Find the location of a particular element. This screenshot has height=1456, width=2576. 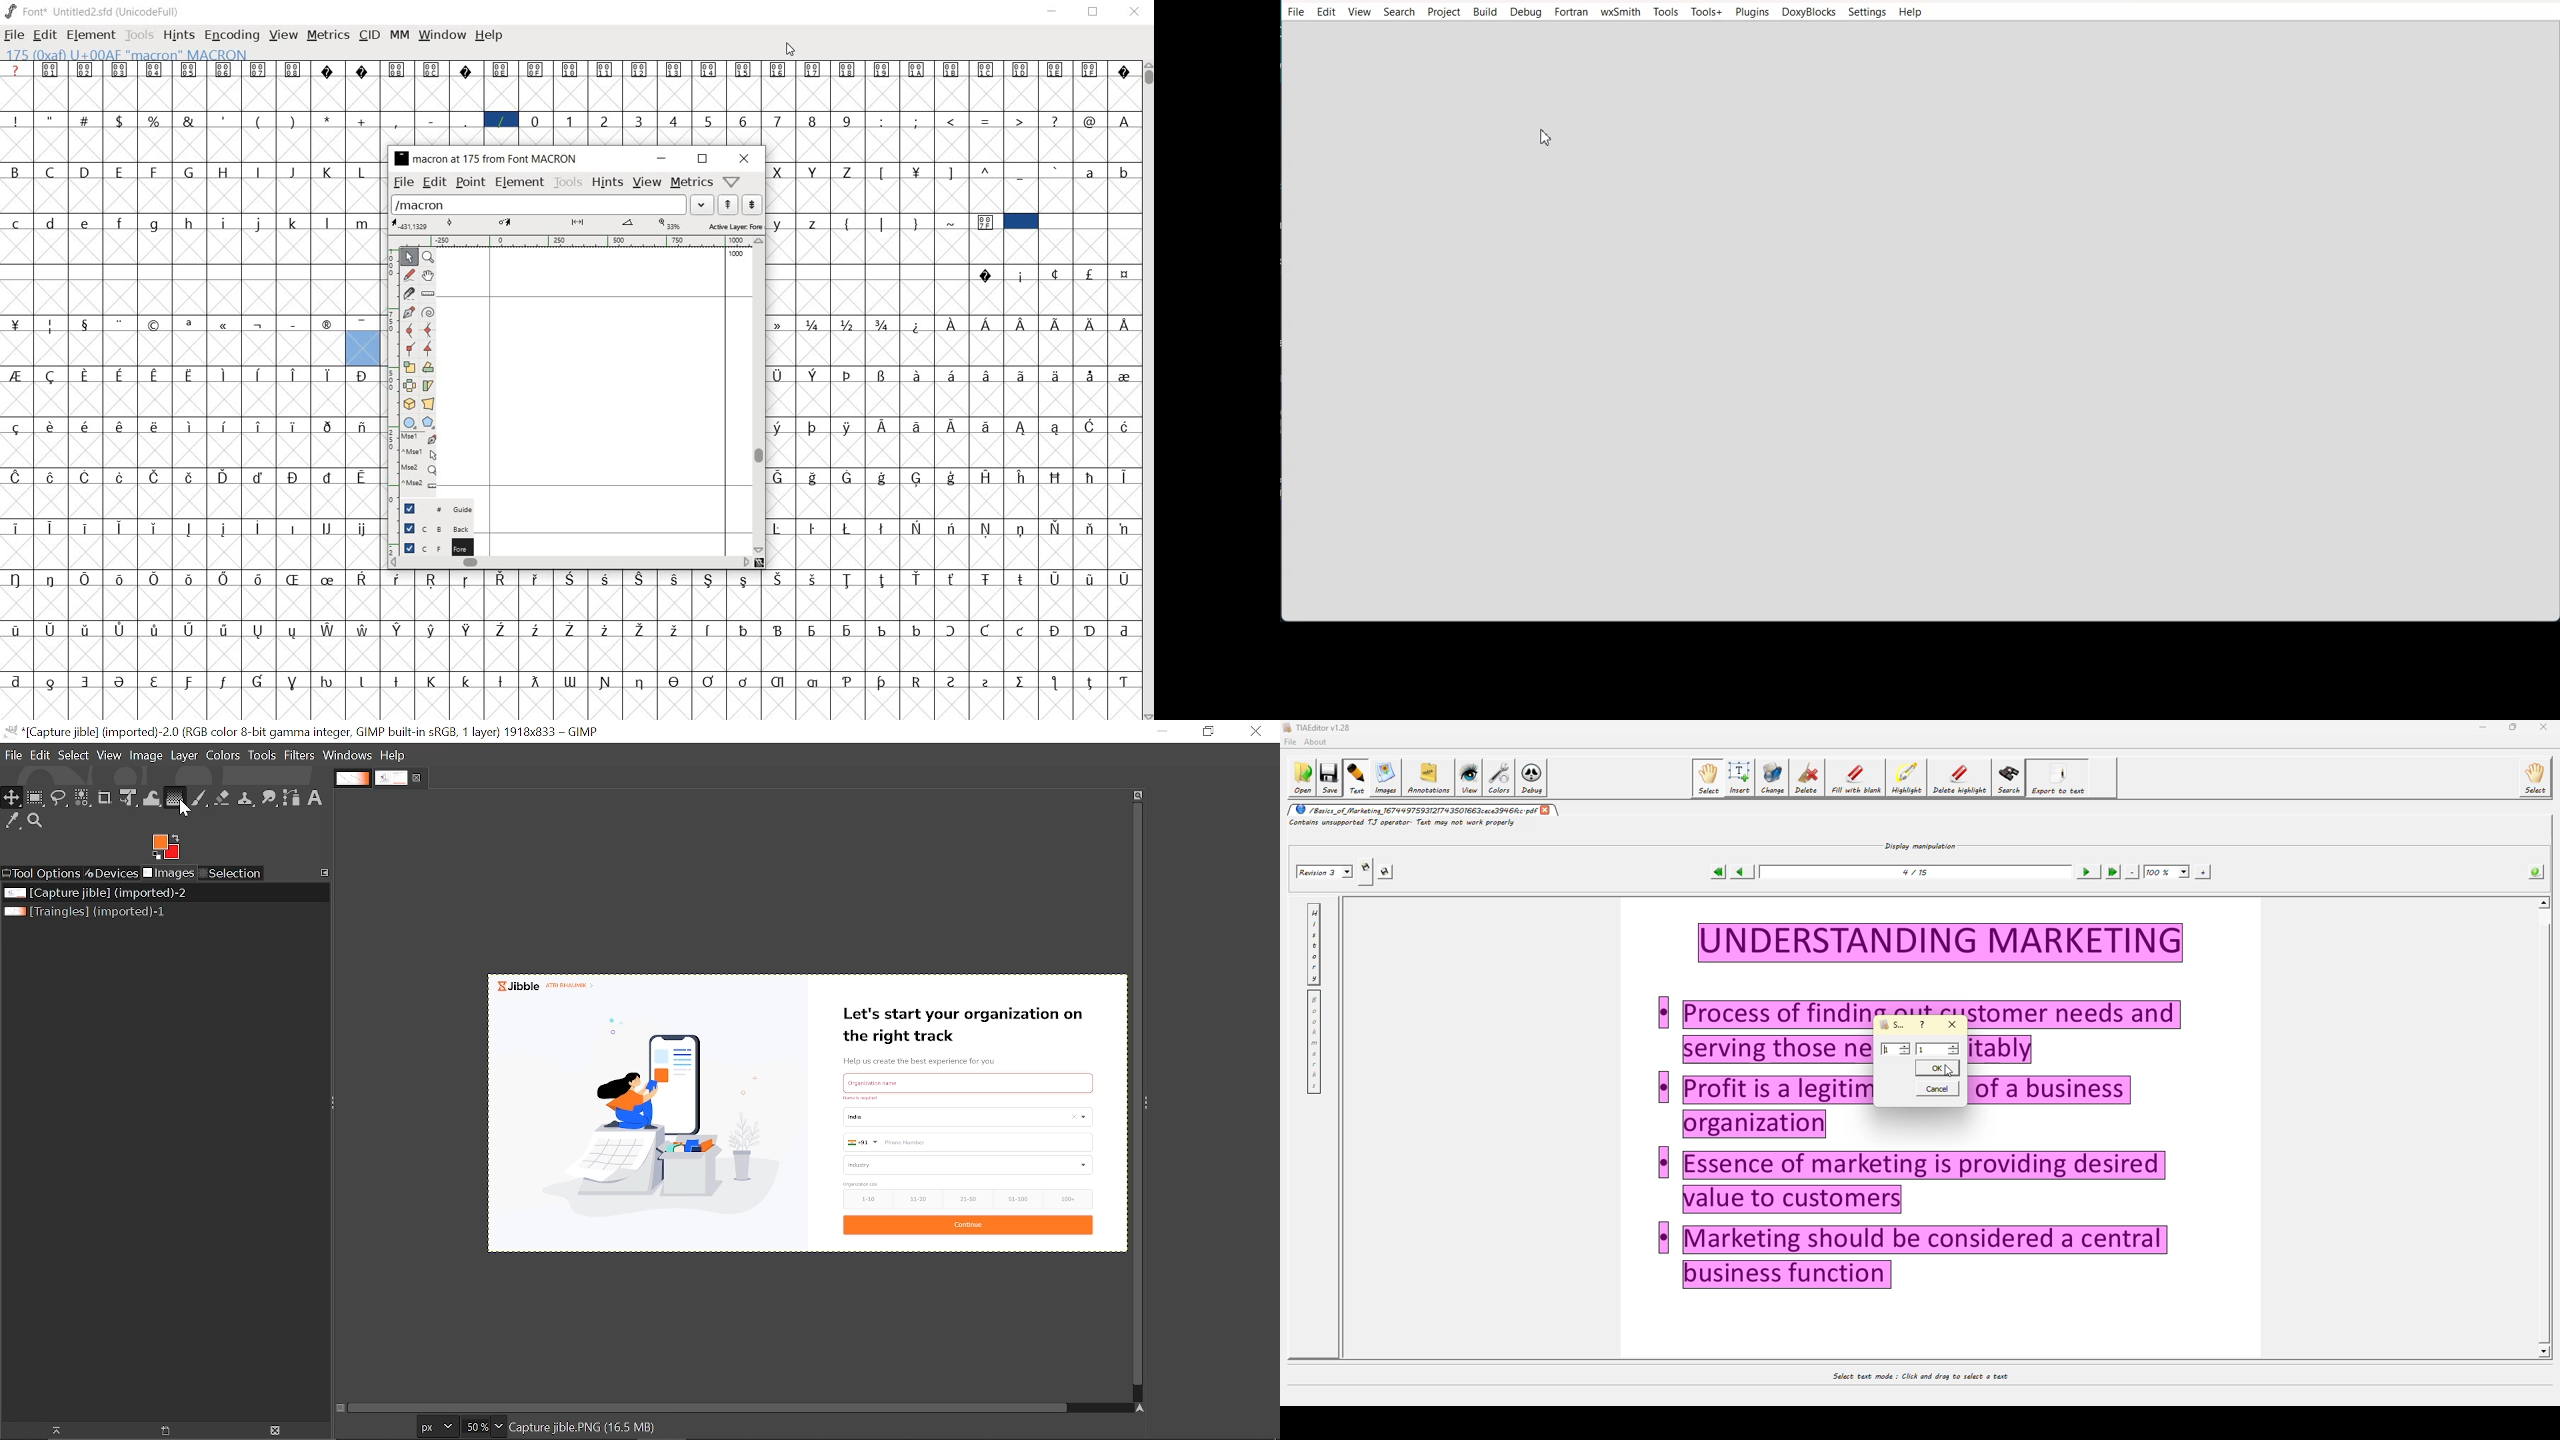

C is located at coordinates (53, 173).